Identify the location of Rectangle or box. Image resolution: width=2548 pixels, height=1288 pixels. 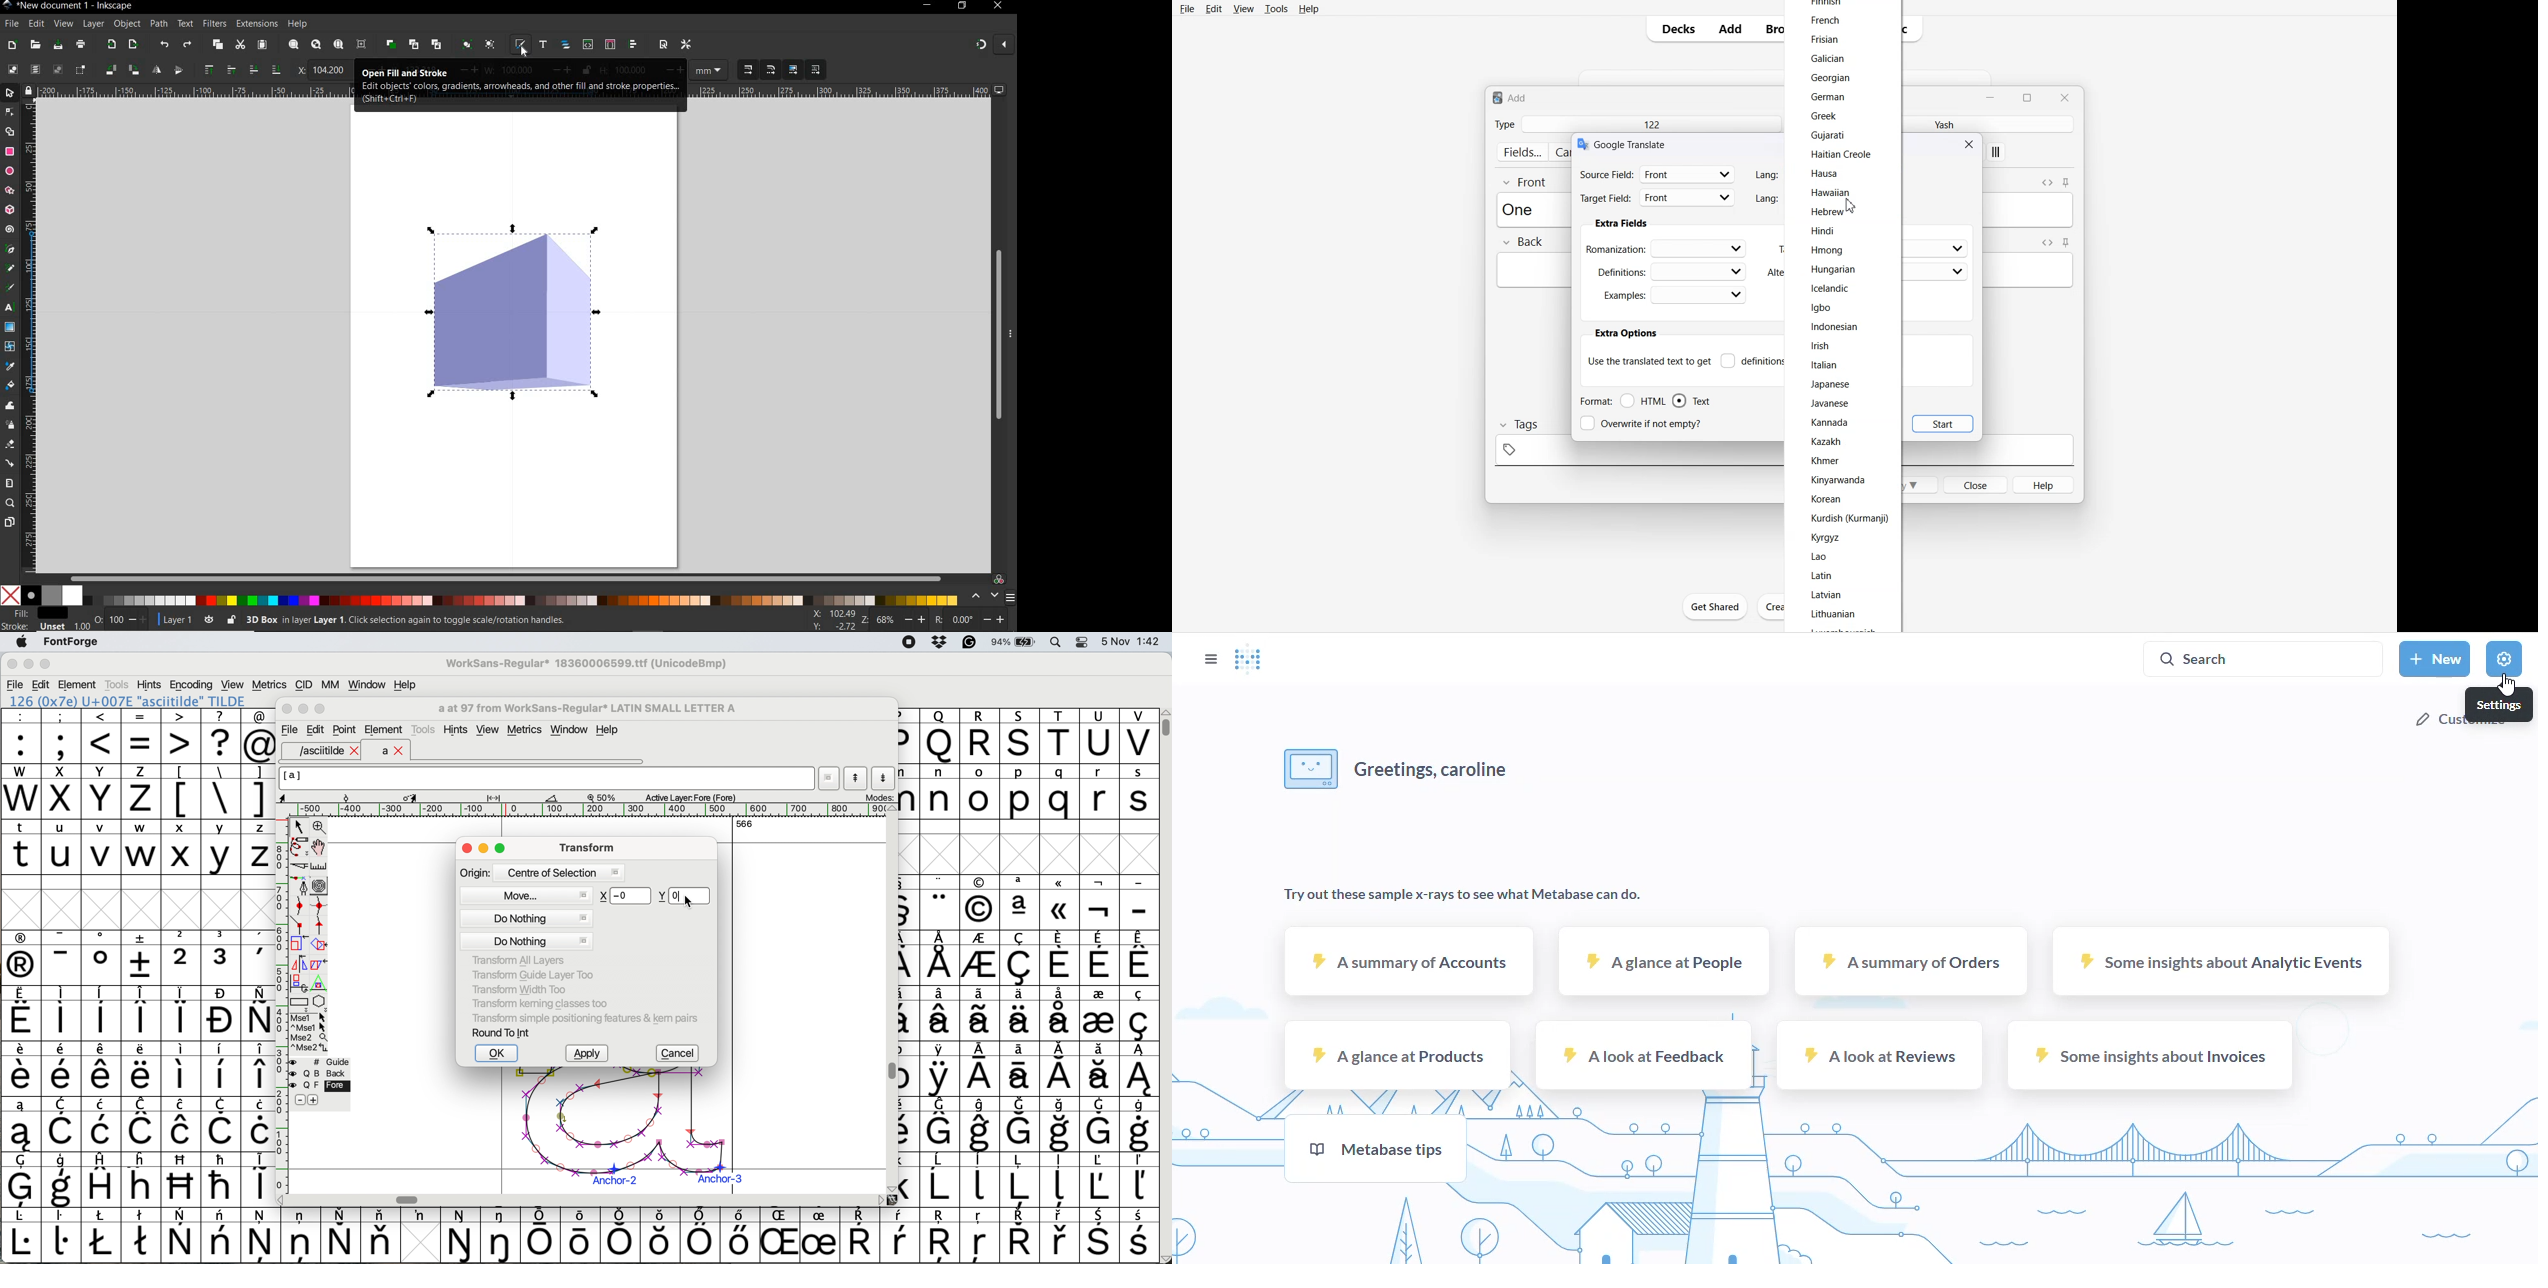
(299, 1002).